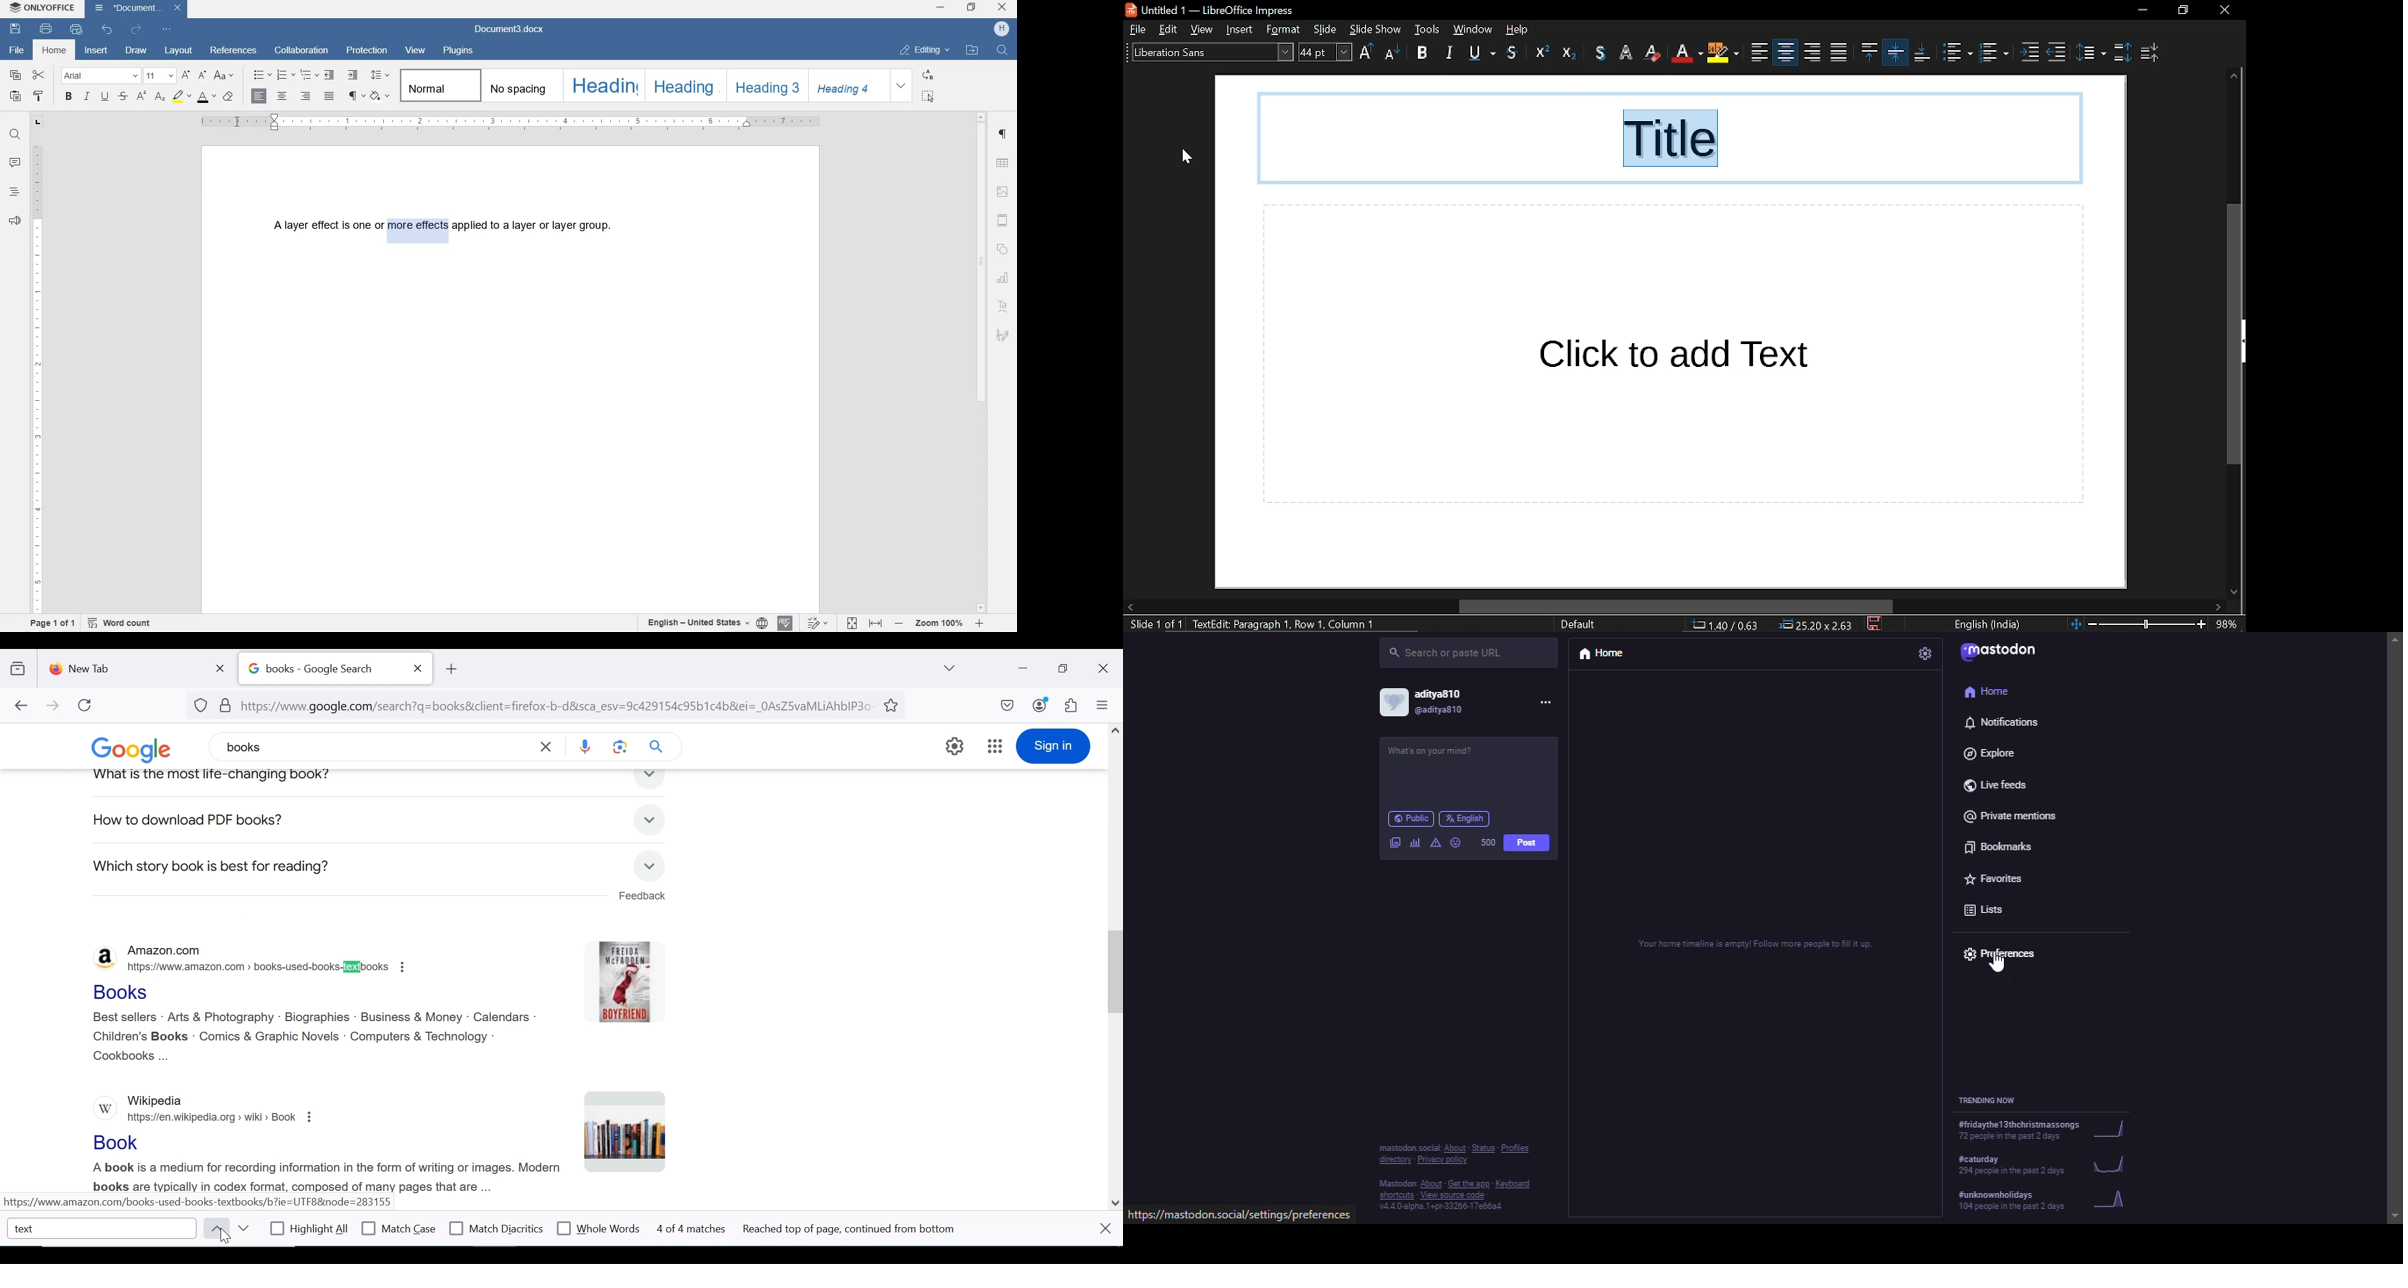  What do you see at coordinates (262, 76) in the screenshot?
I see `BULLET` at bounding box center [262, 76].